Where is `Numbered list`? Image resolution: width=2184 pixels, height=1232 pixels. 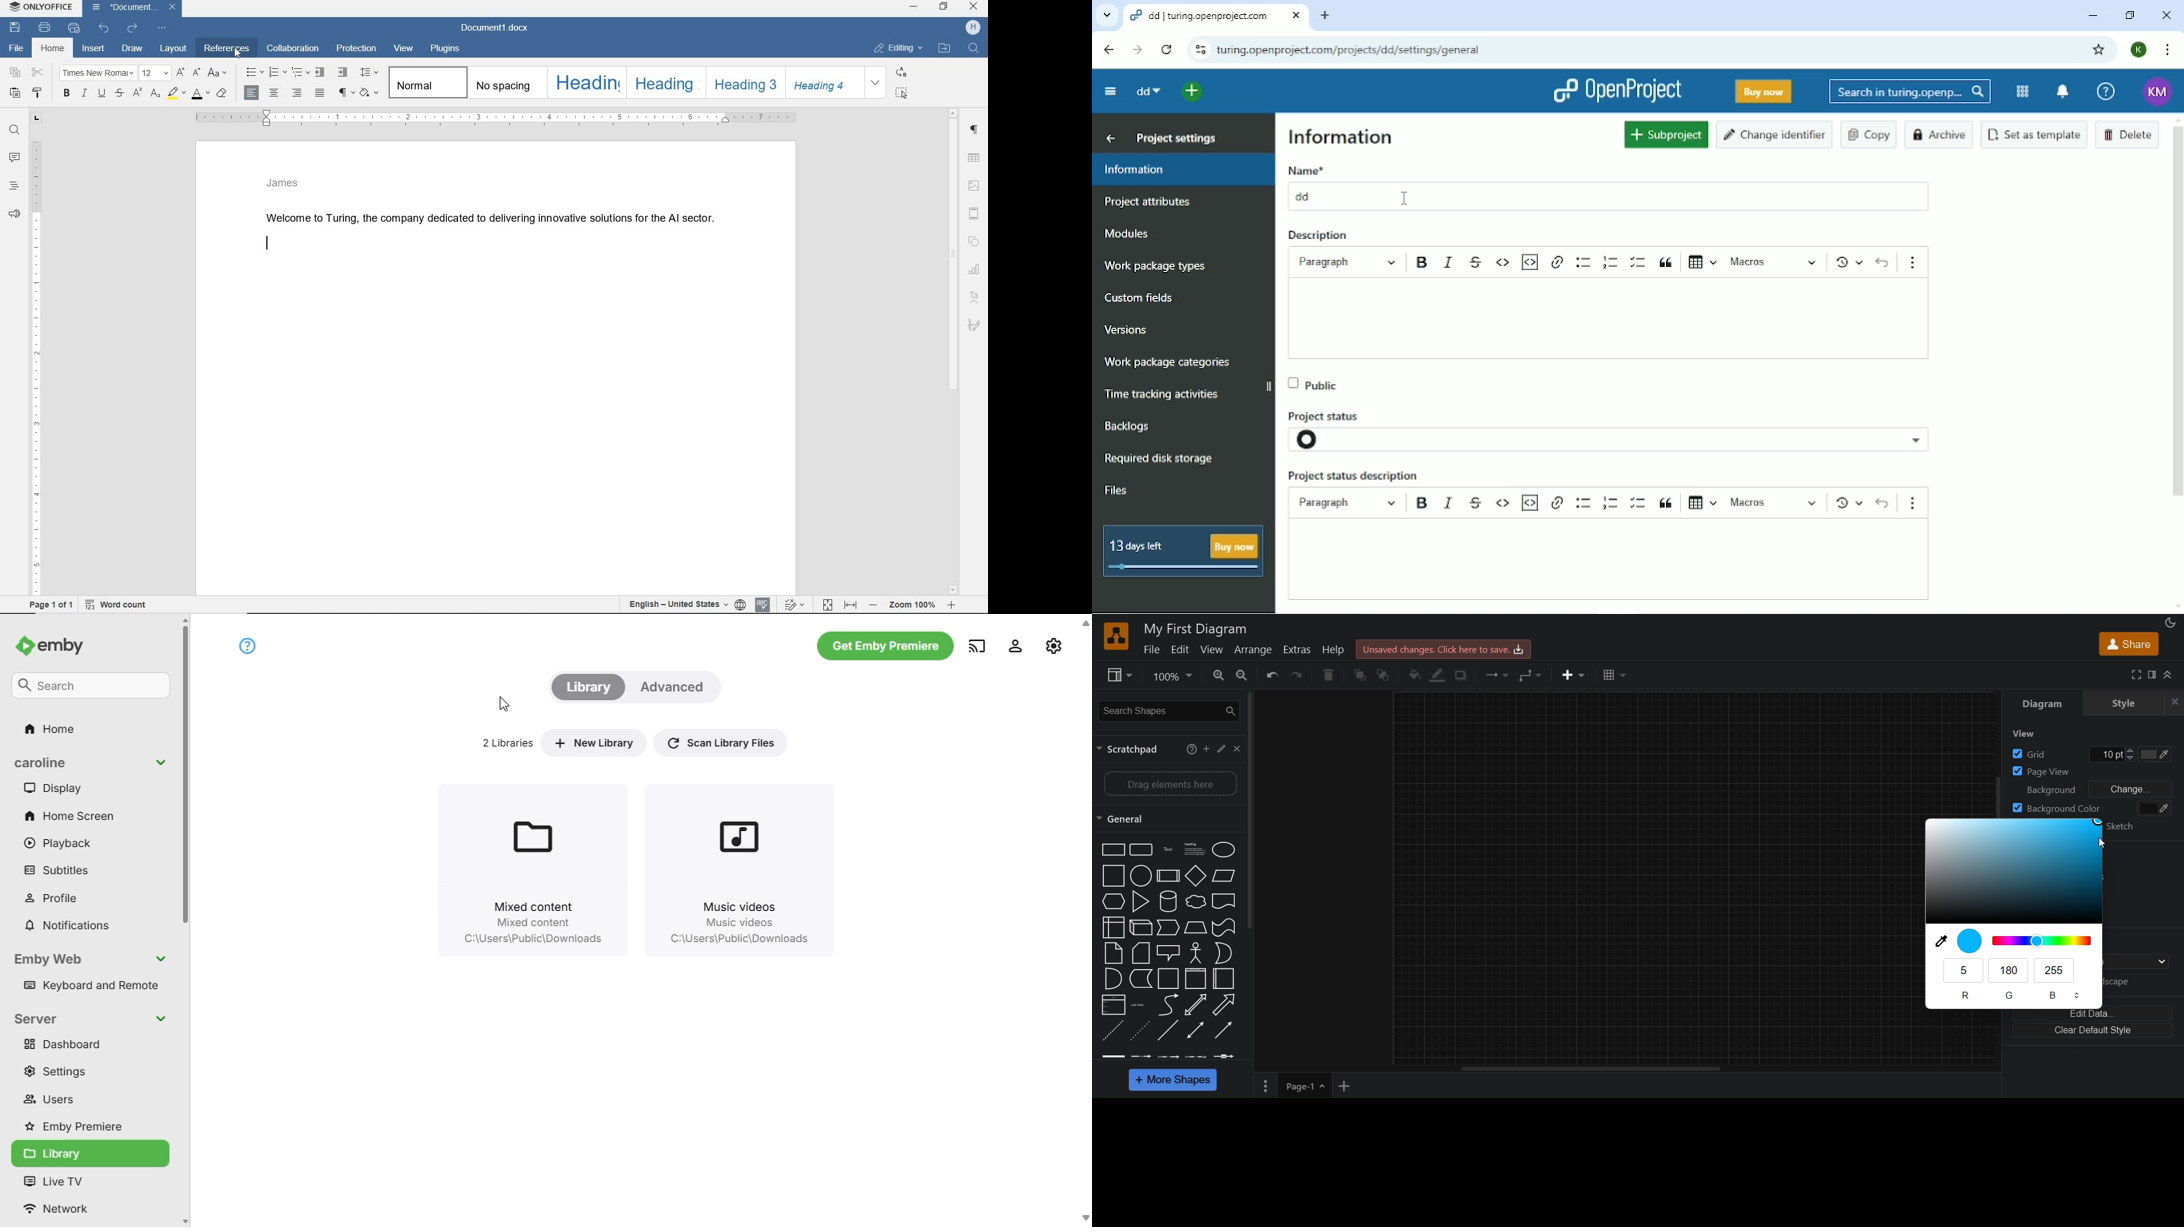
Numbered list is located at coordinates (1610, 261).